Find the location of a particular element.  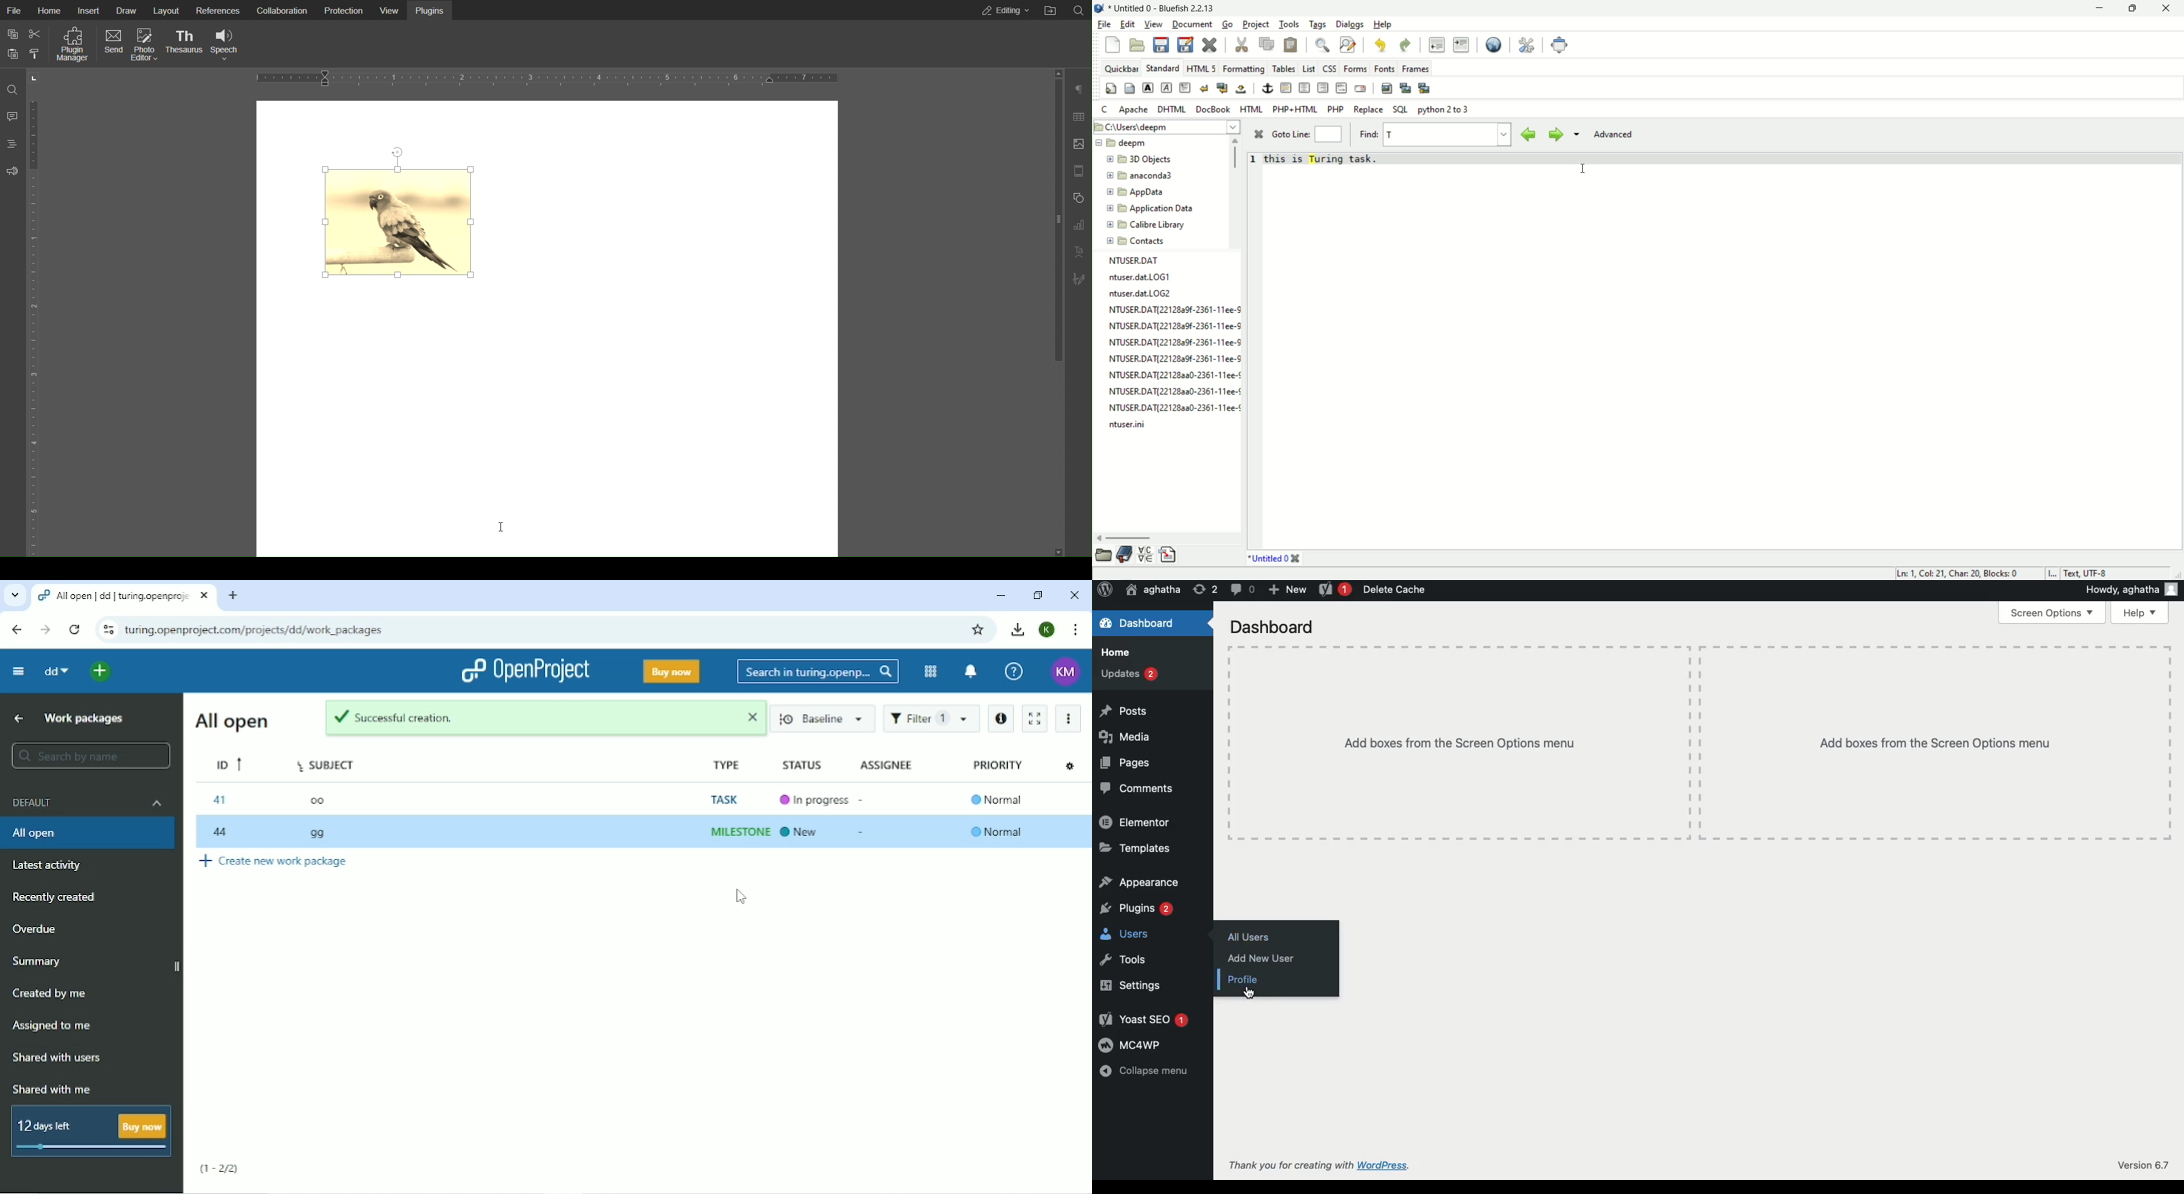

folder name is located at coordinates (1152, 224).